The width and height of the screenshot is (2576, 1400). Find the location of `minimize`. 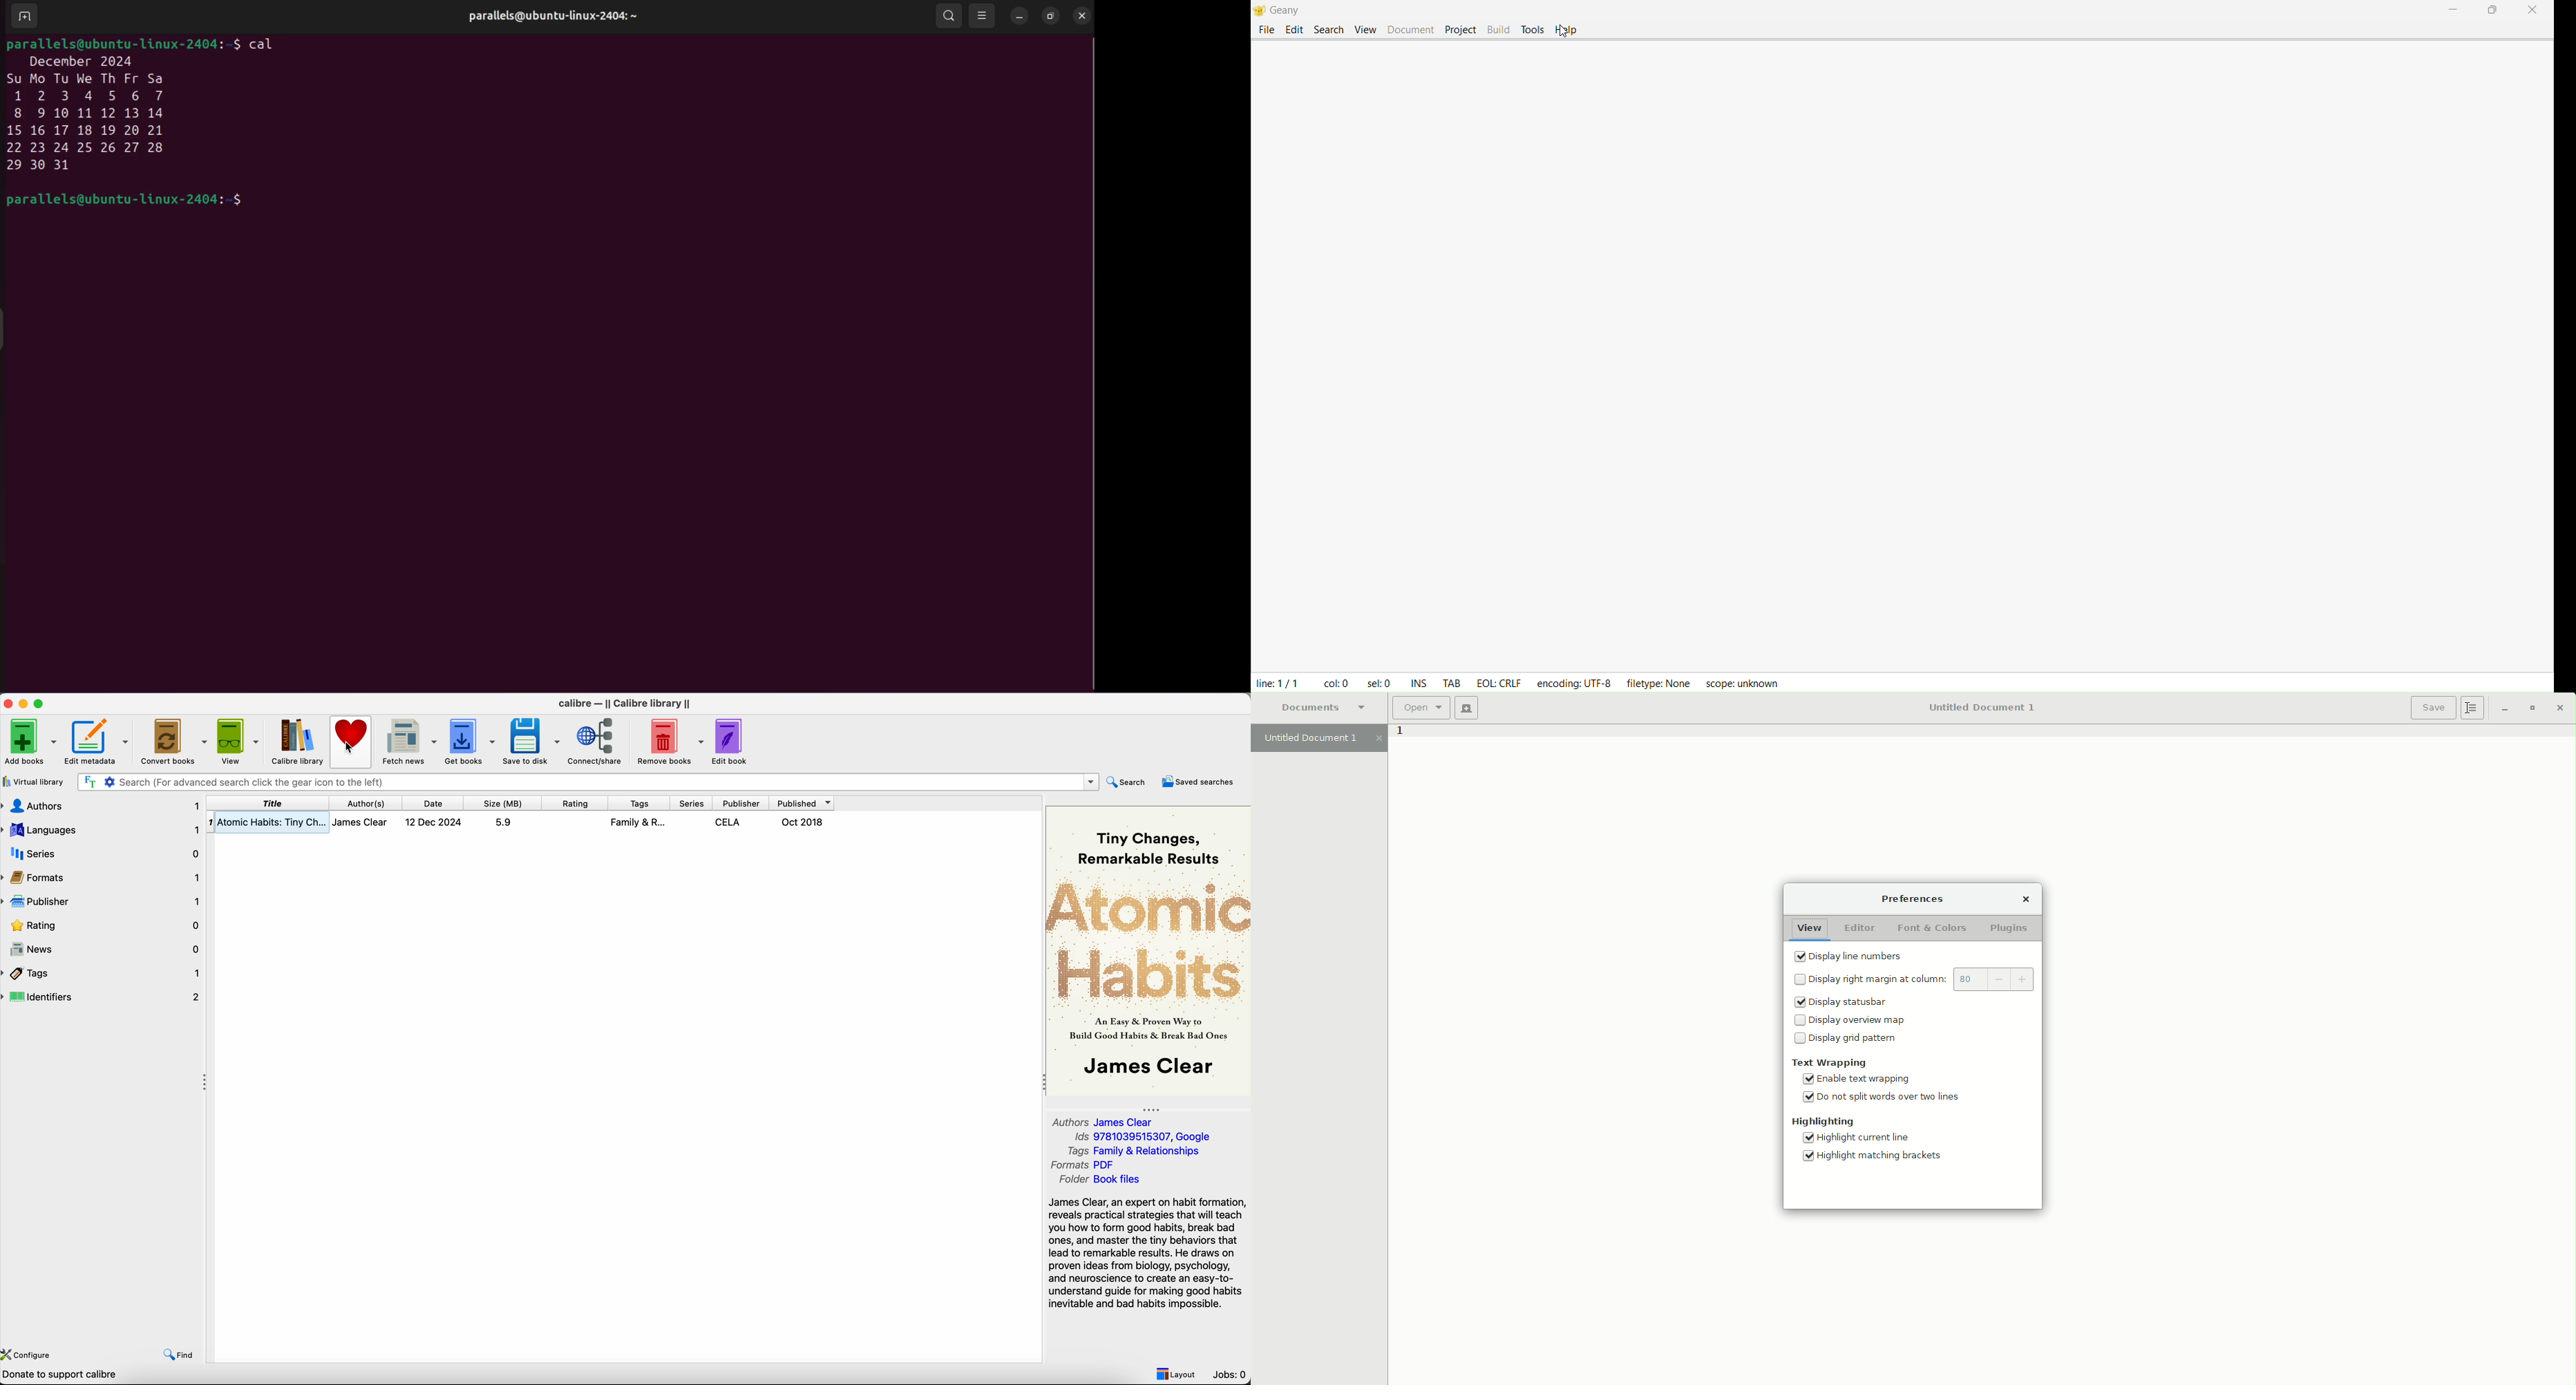

minimize is located at coordinates (26, 704).